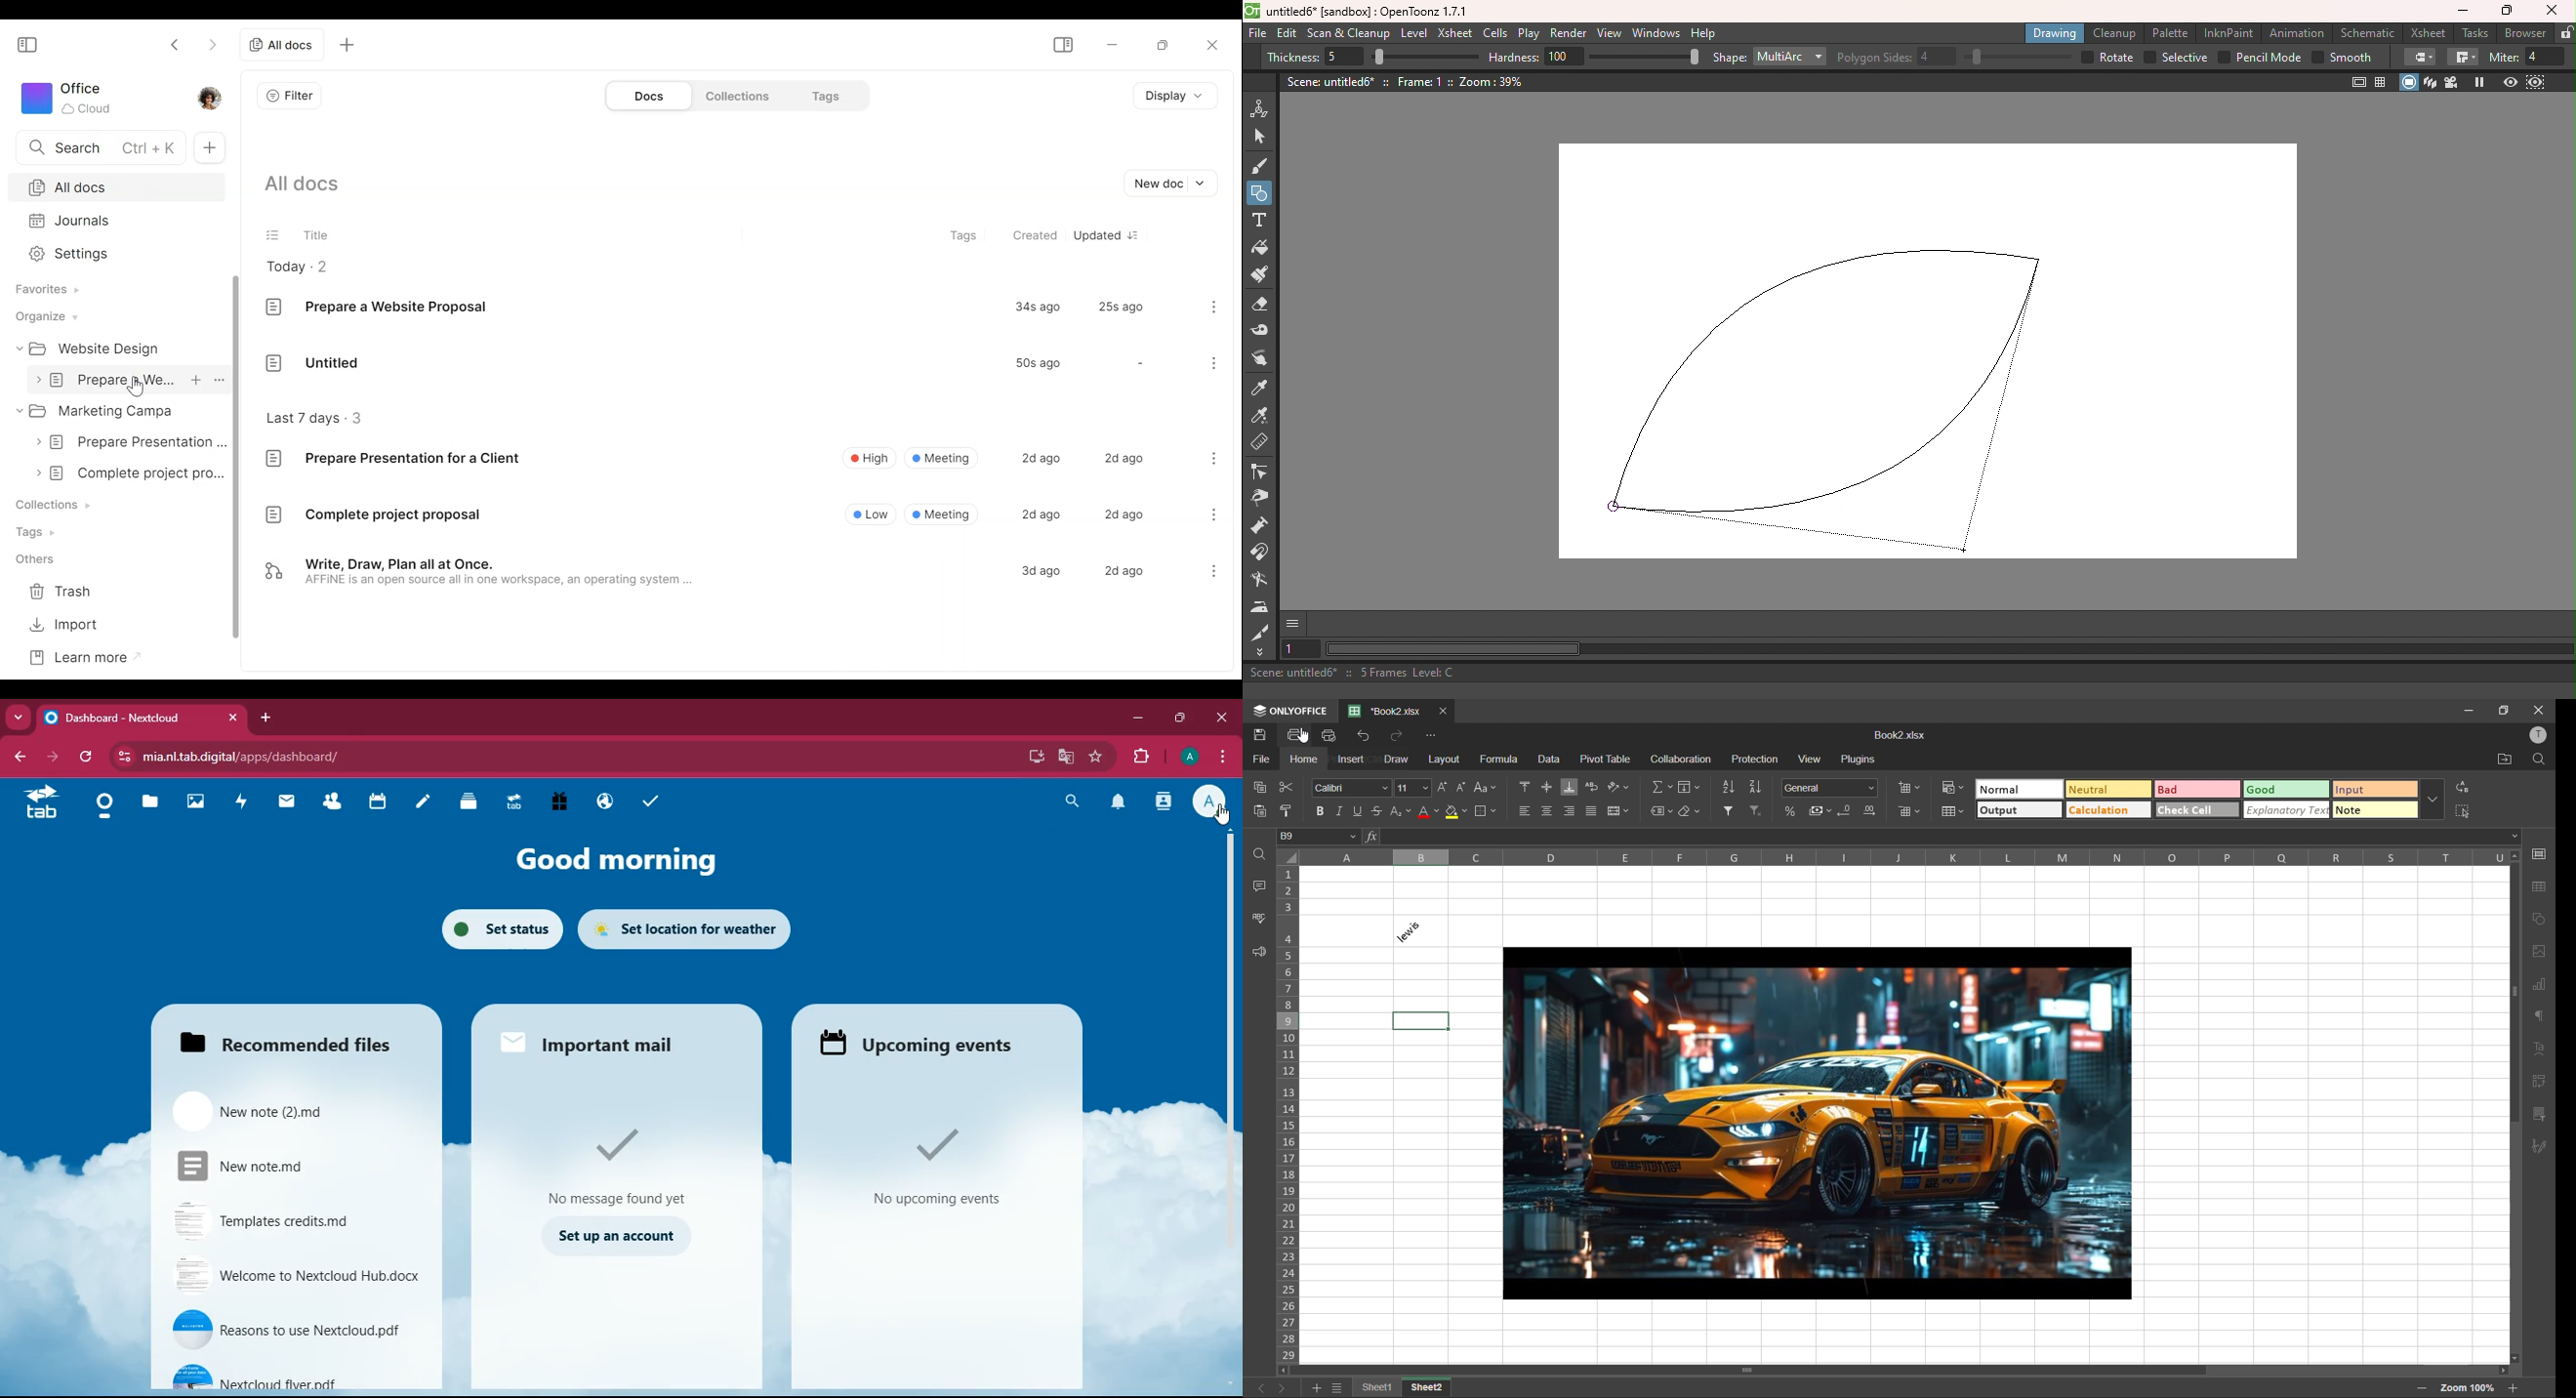  What do you see at coordinates (1903, 856) in the screenshot?
I see `column names` at bounding box center [1903, 856].